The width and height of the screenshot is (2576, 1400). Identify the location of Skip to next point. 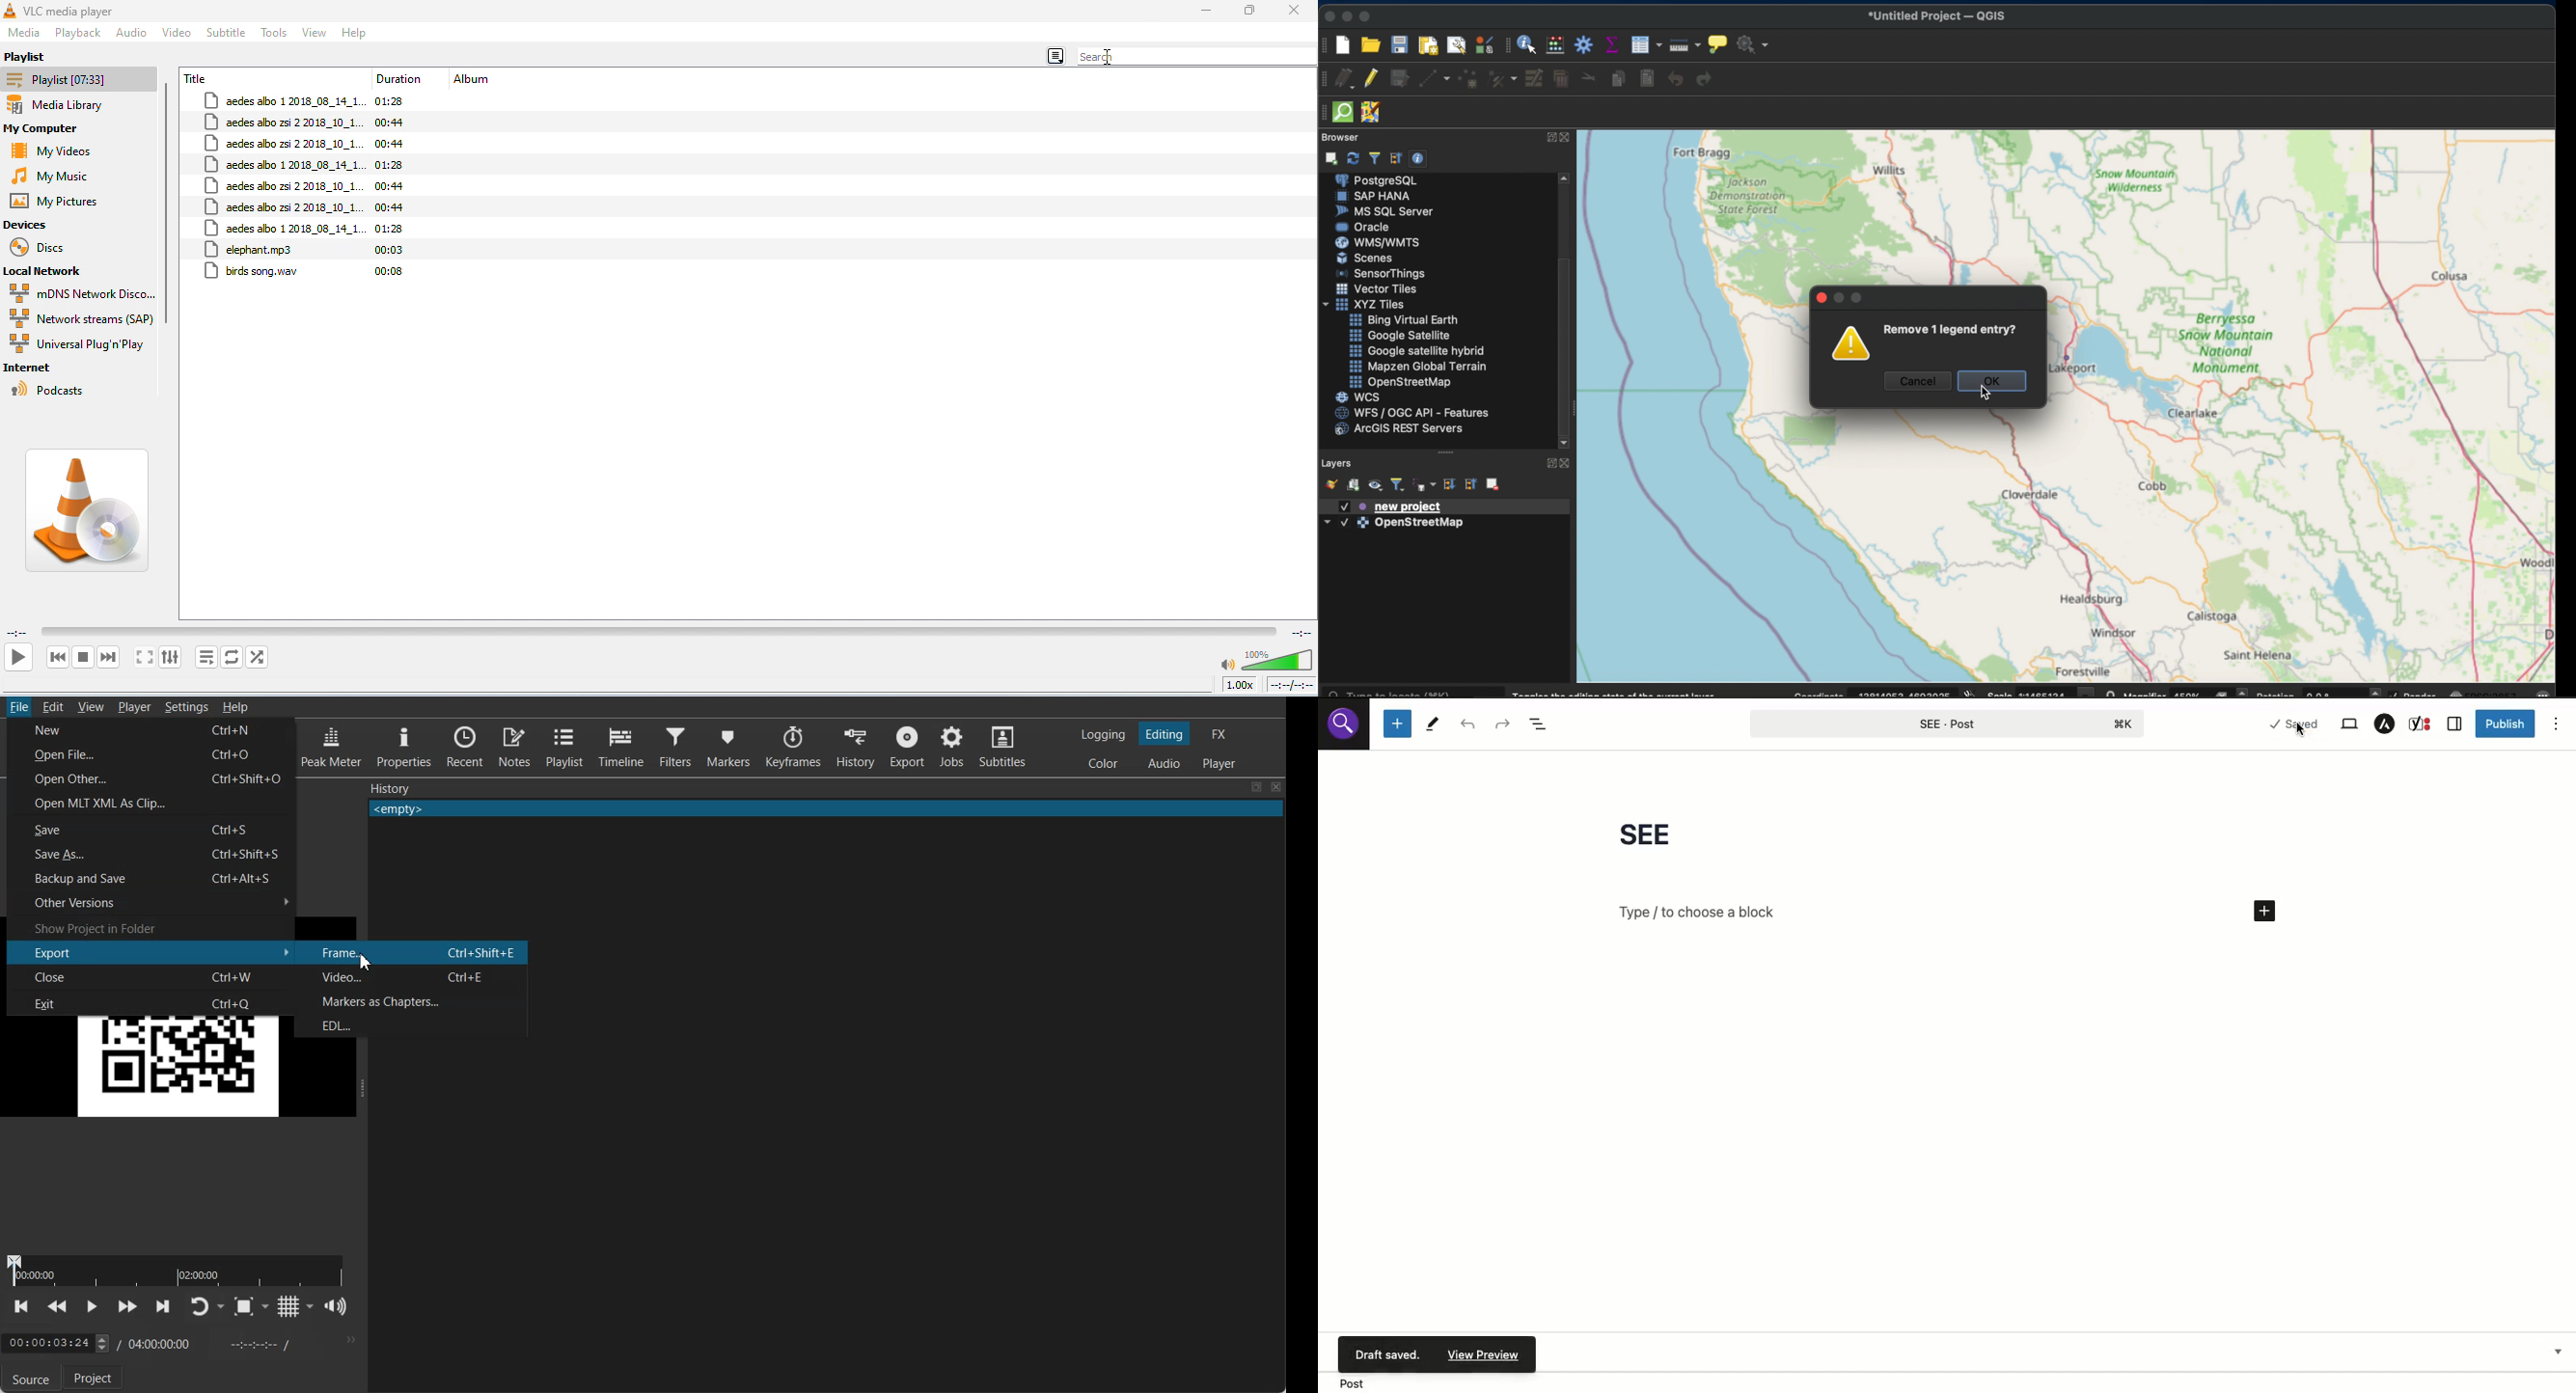
(164, 1307).